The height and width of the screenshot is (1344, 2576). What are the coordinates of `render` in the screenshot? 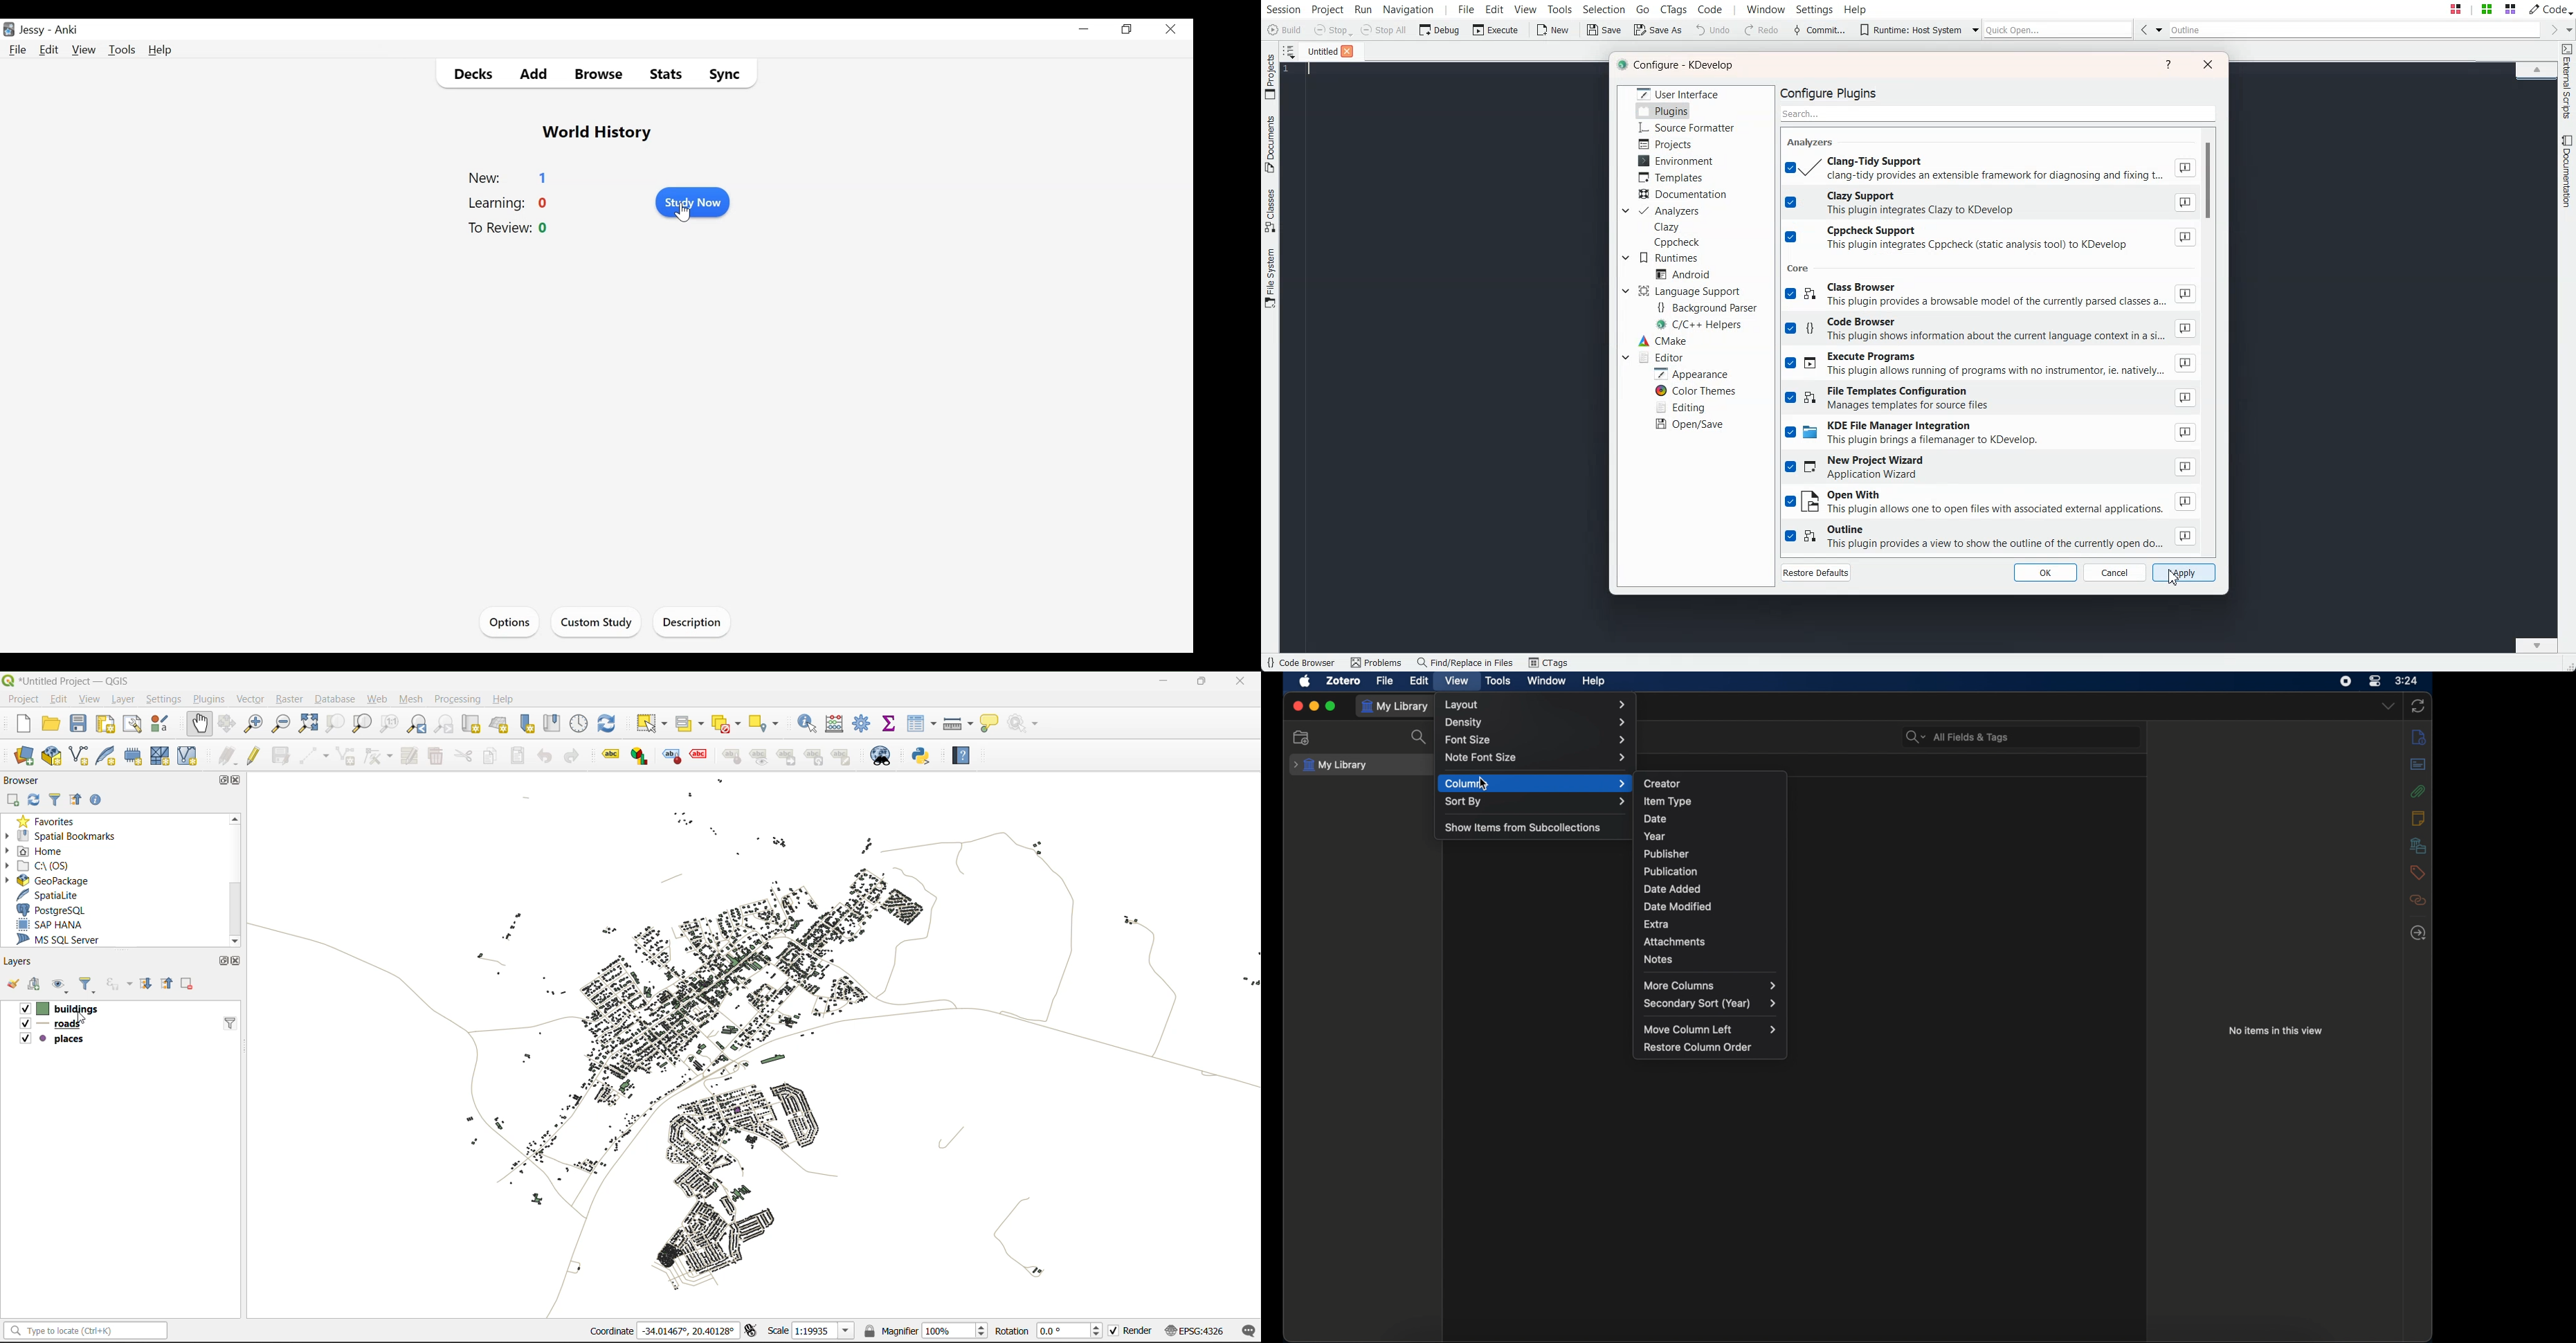 It's located at (1132, 1331).